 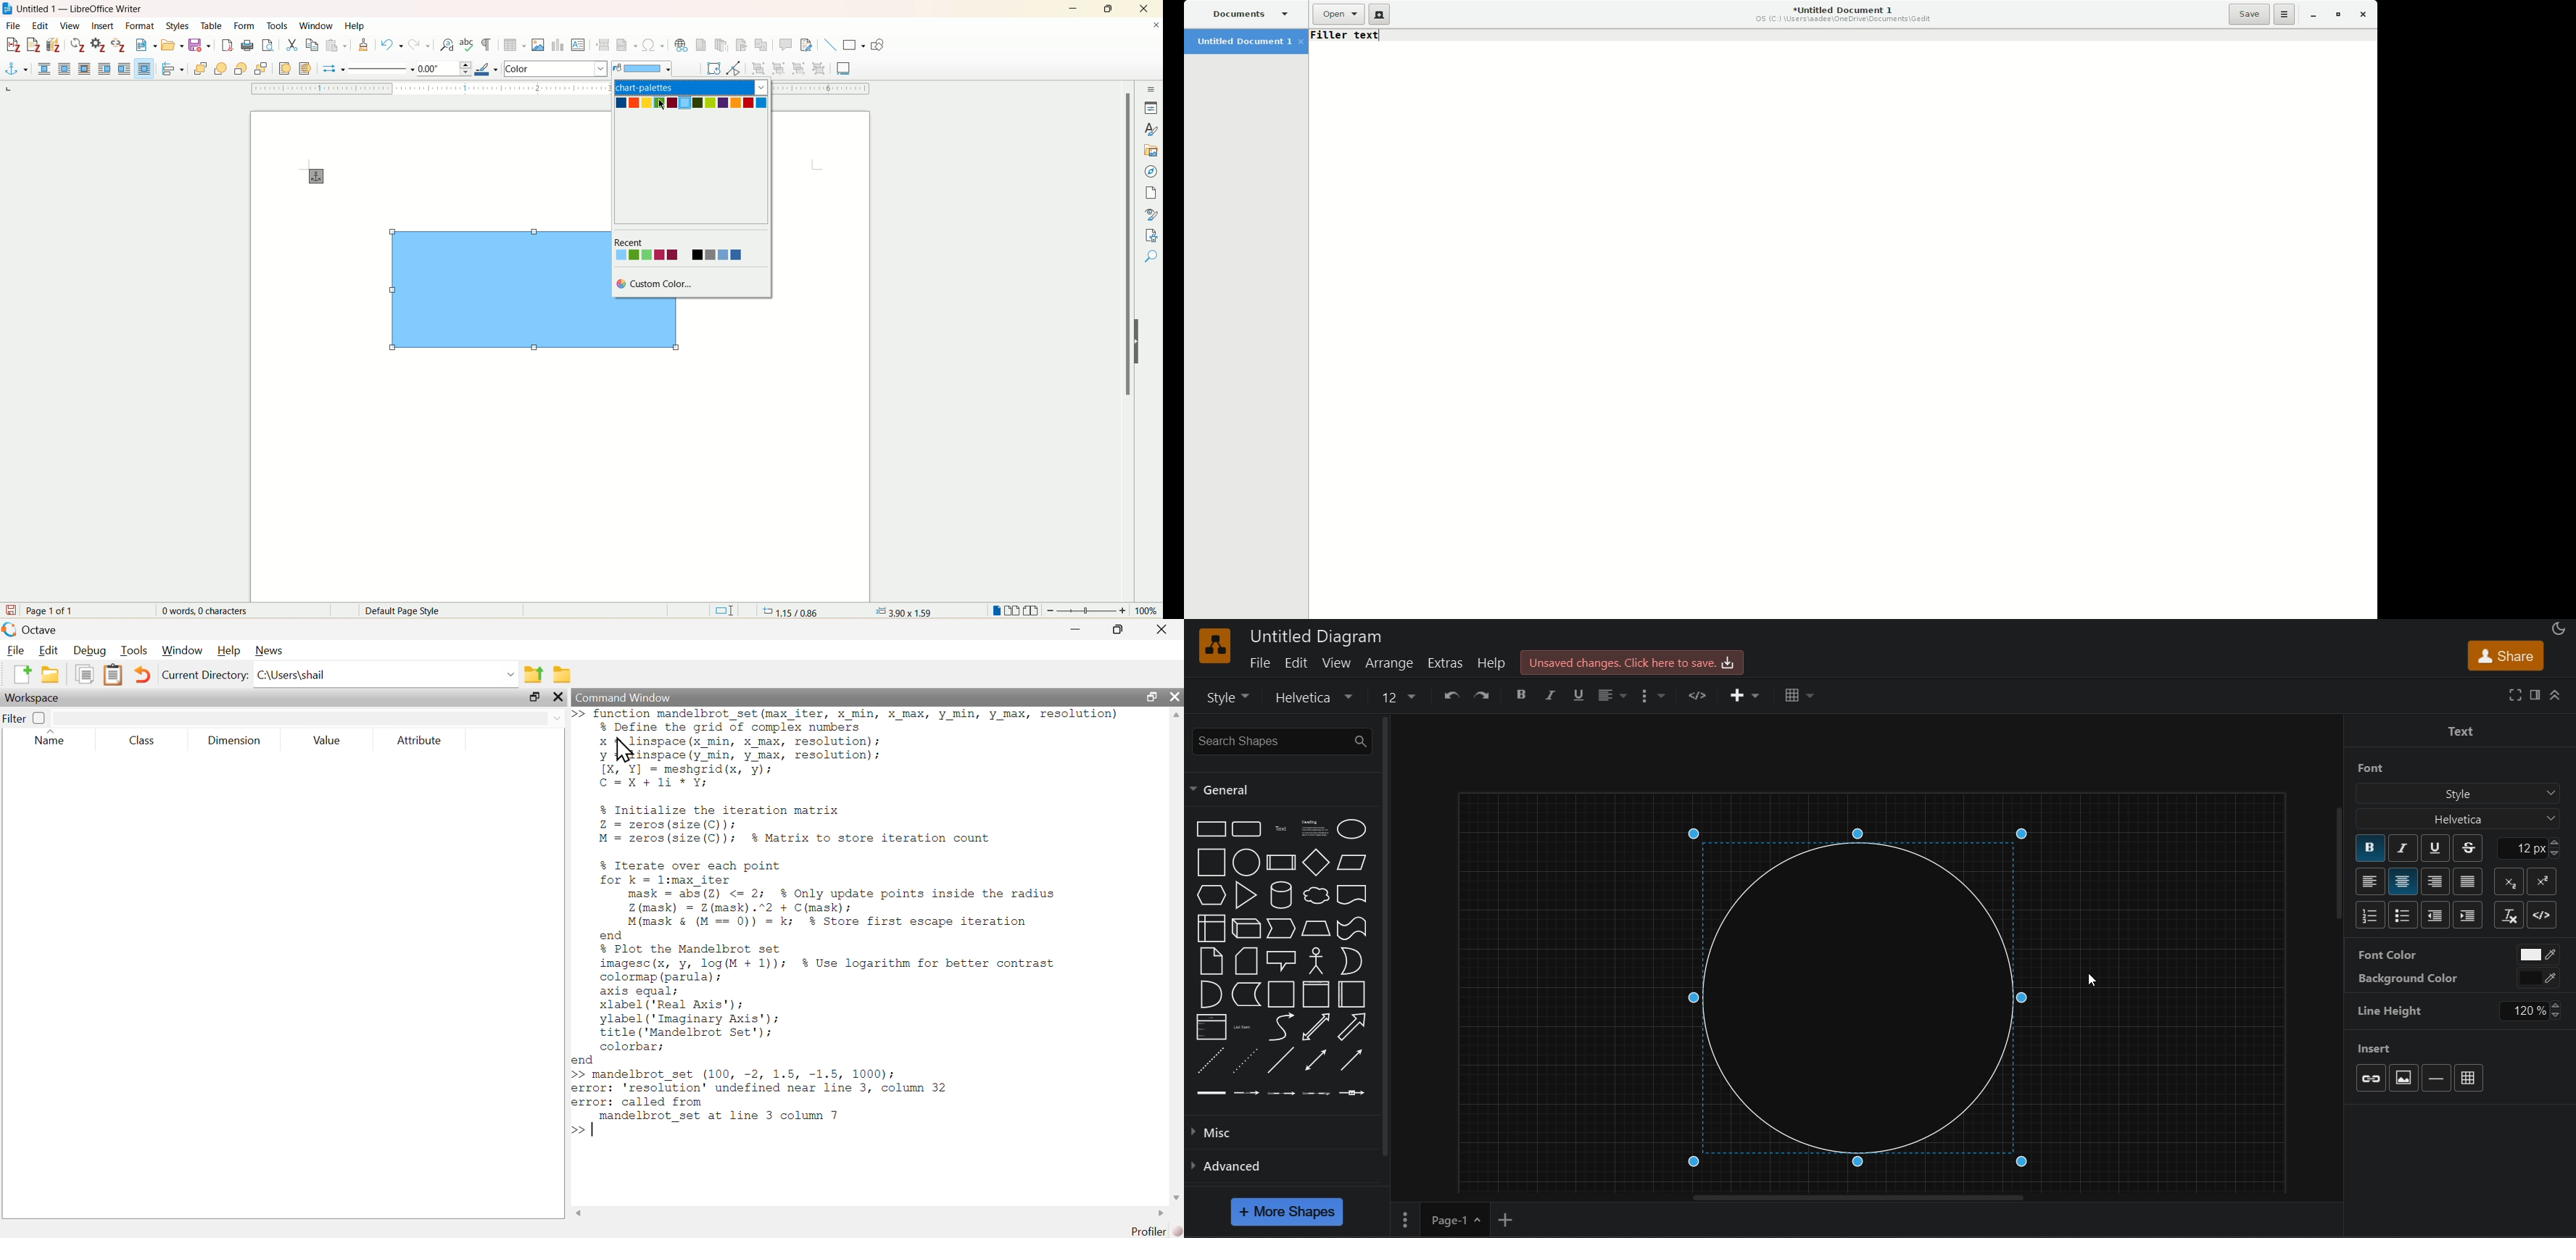 I want to click on to foreground, so click(x=284, y=68).